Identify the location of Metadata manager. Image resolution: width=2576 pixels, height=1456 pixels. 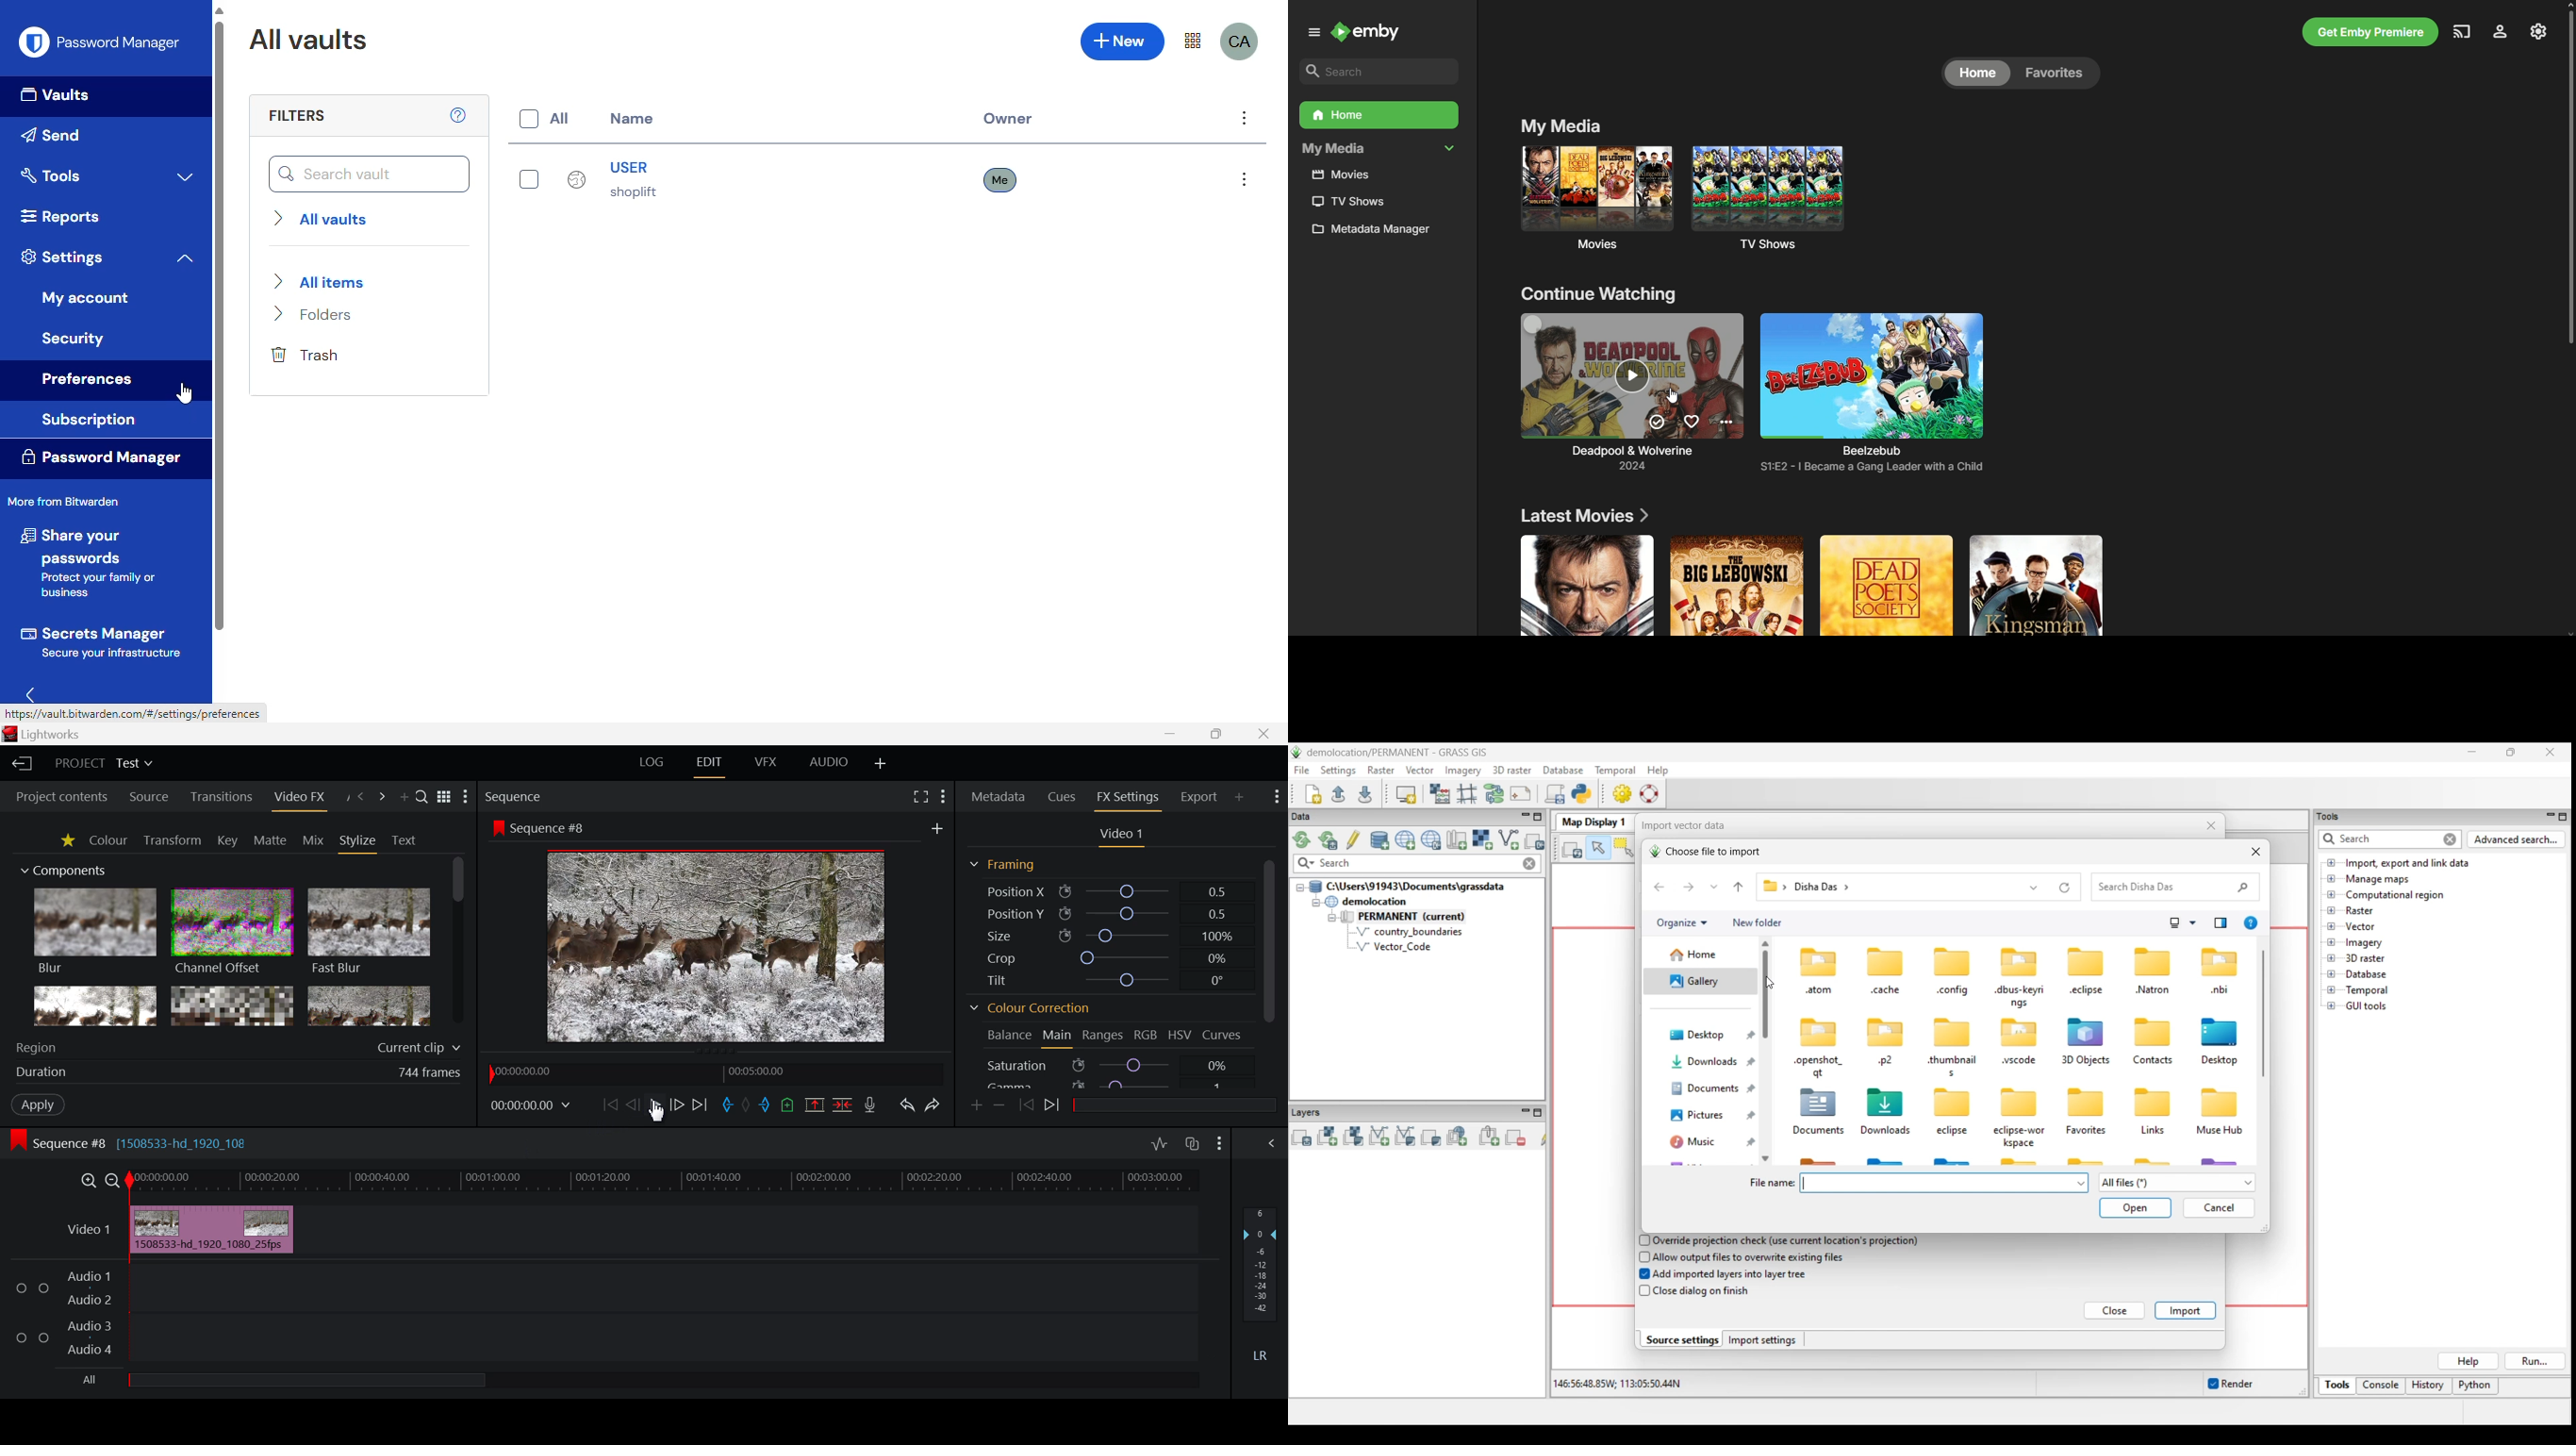
(1377, 232).